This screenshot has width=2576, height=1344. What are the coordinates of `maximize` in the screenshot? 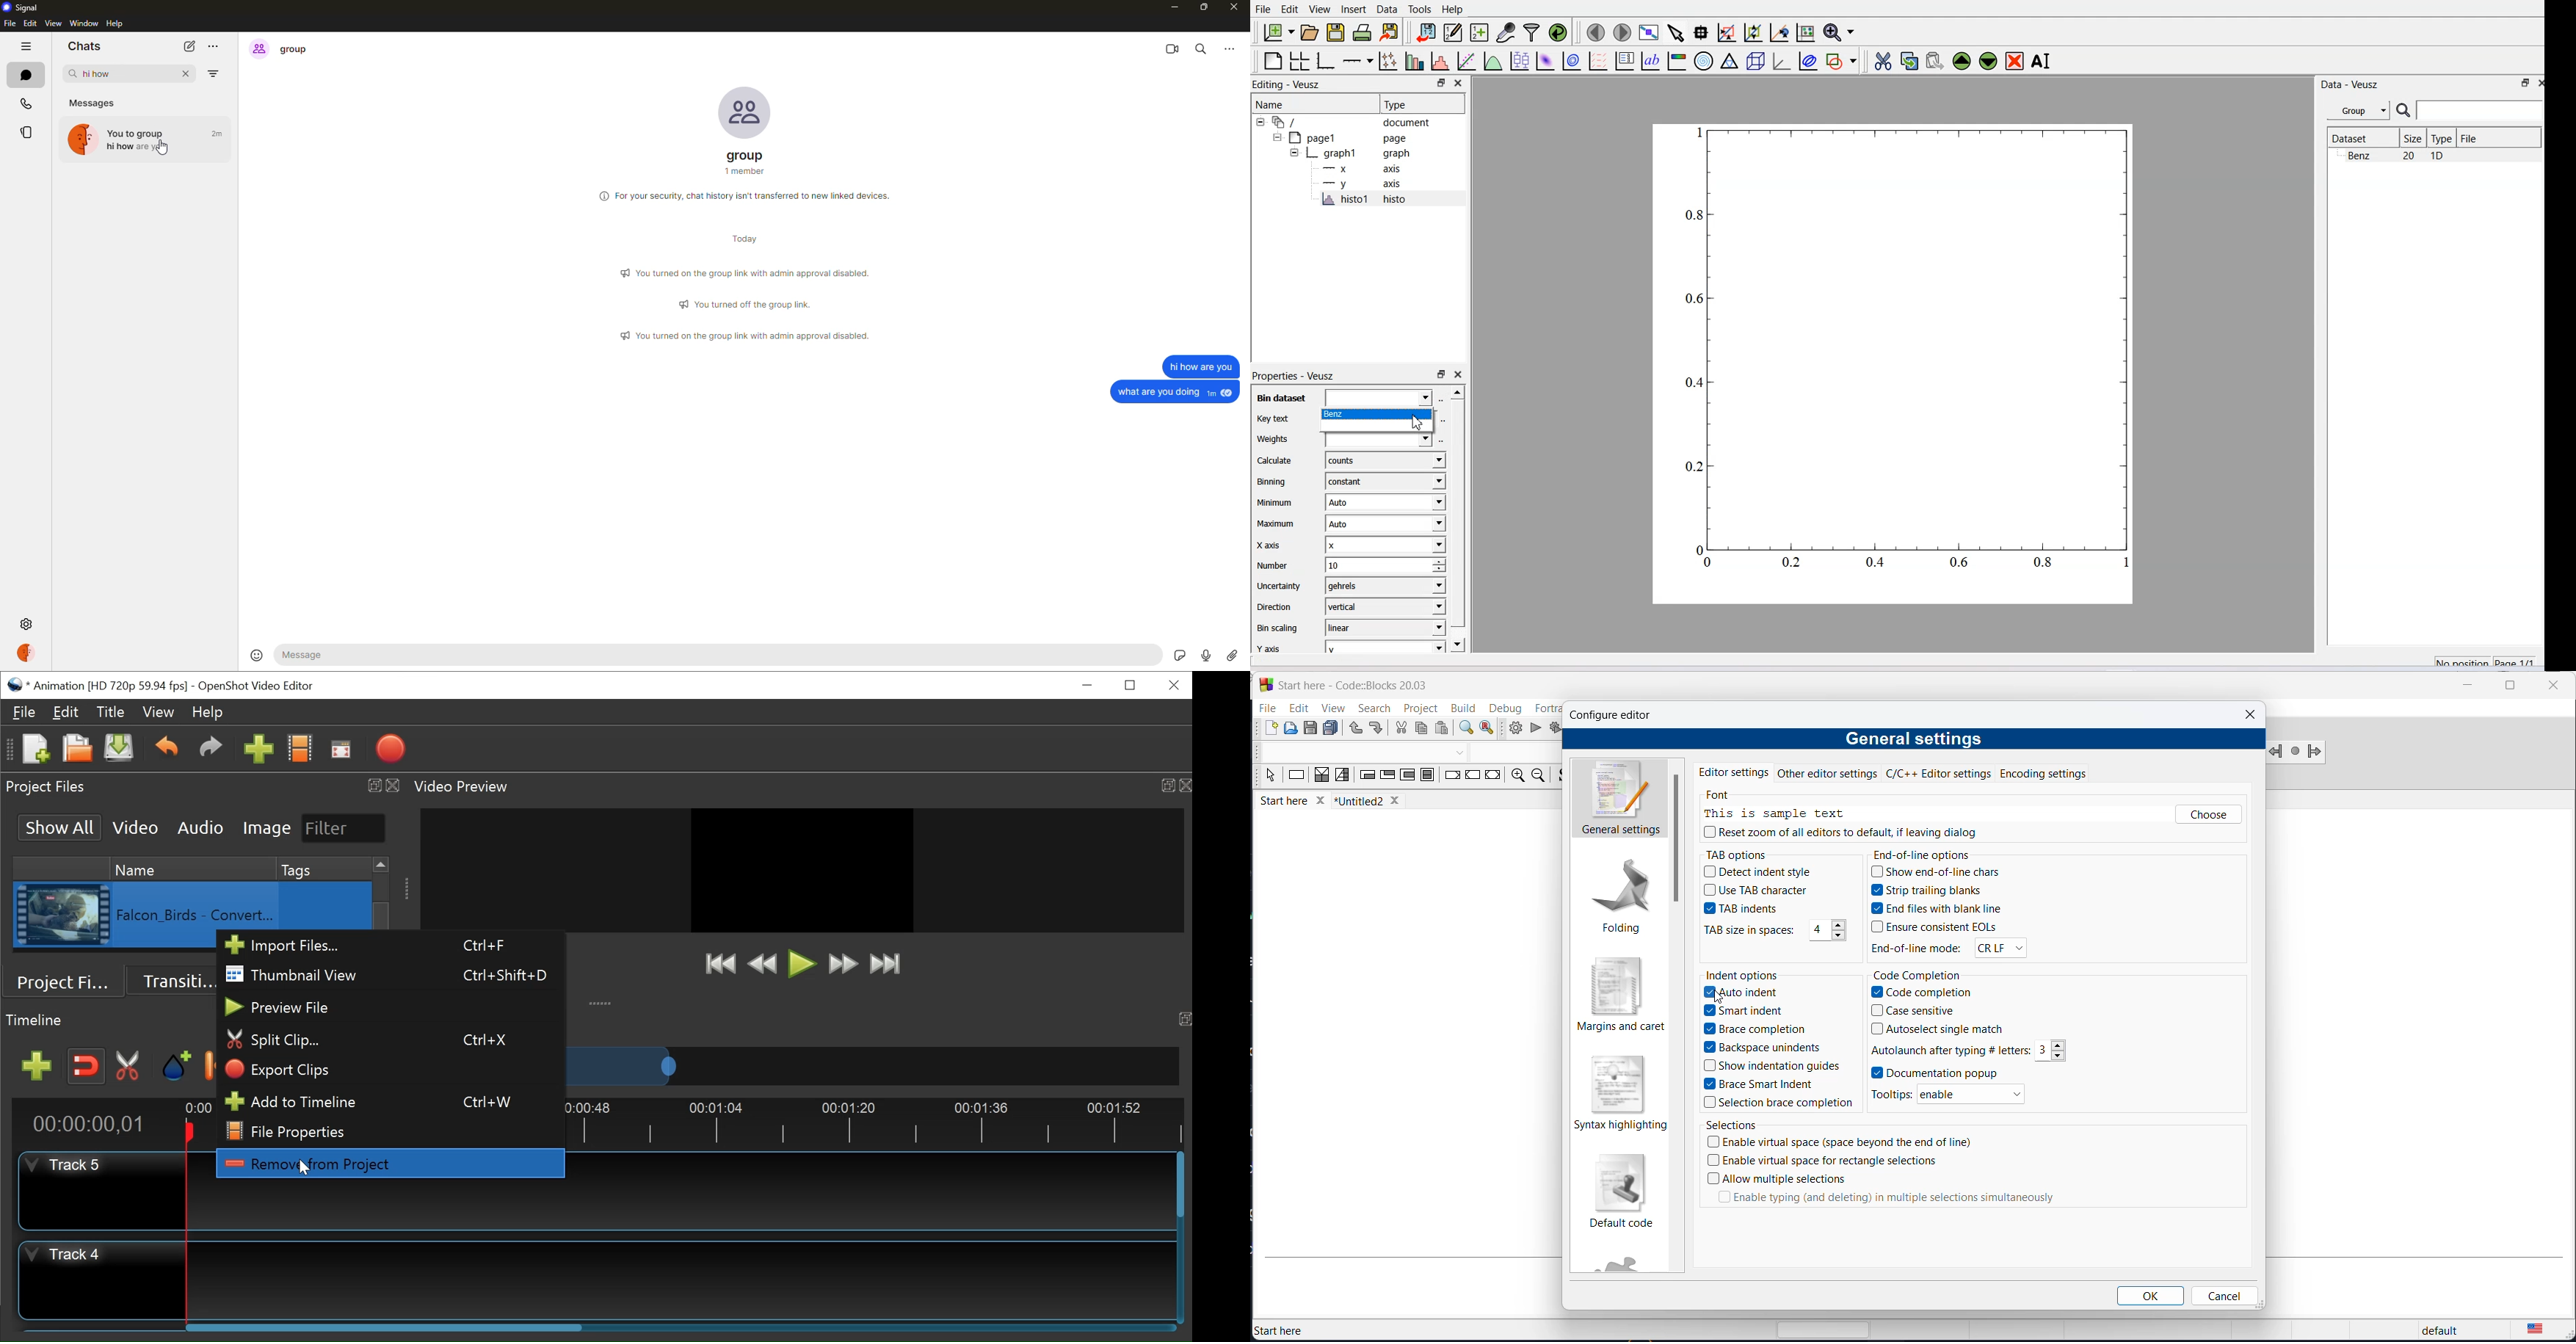 It's located at (1206, 7).